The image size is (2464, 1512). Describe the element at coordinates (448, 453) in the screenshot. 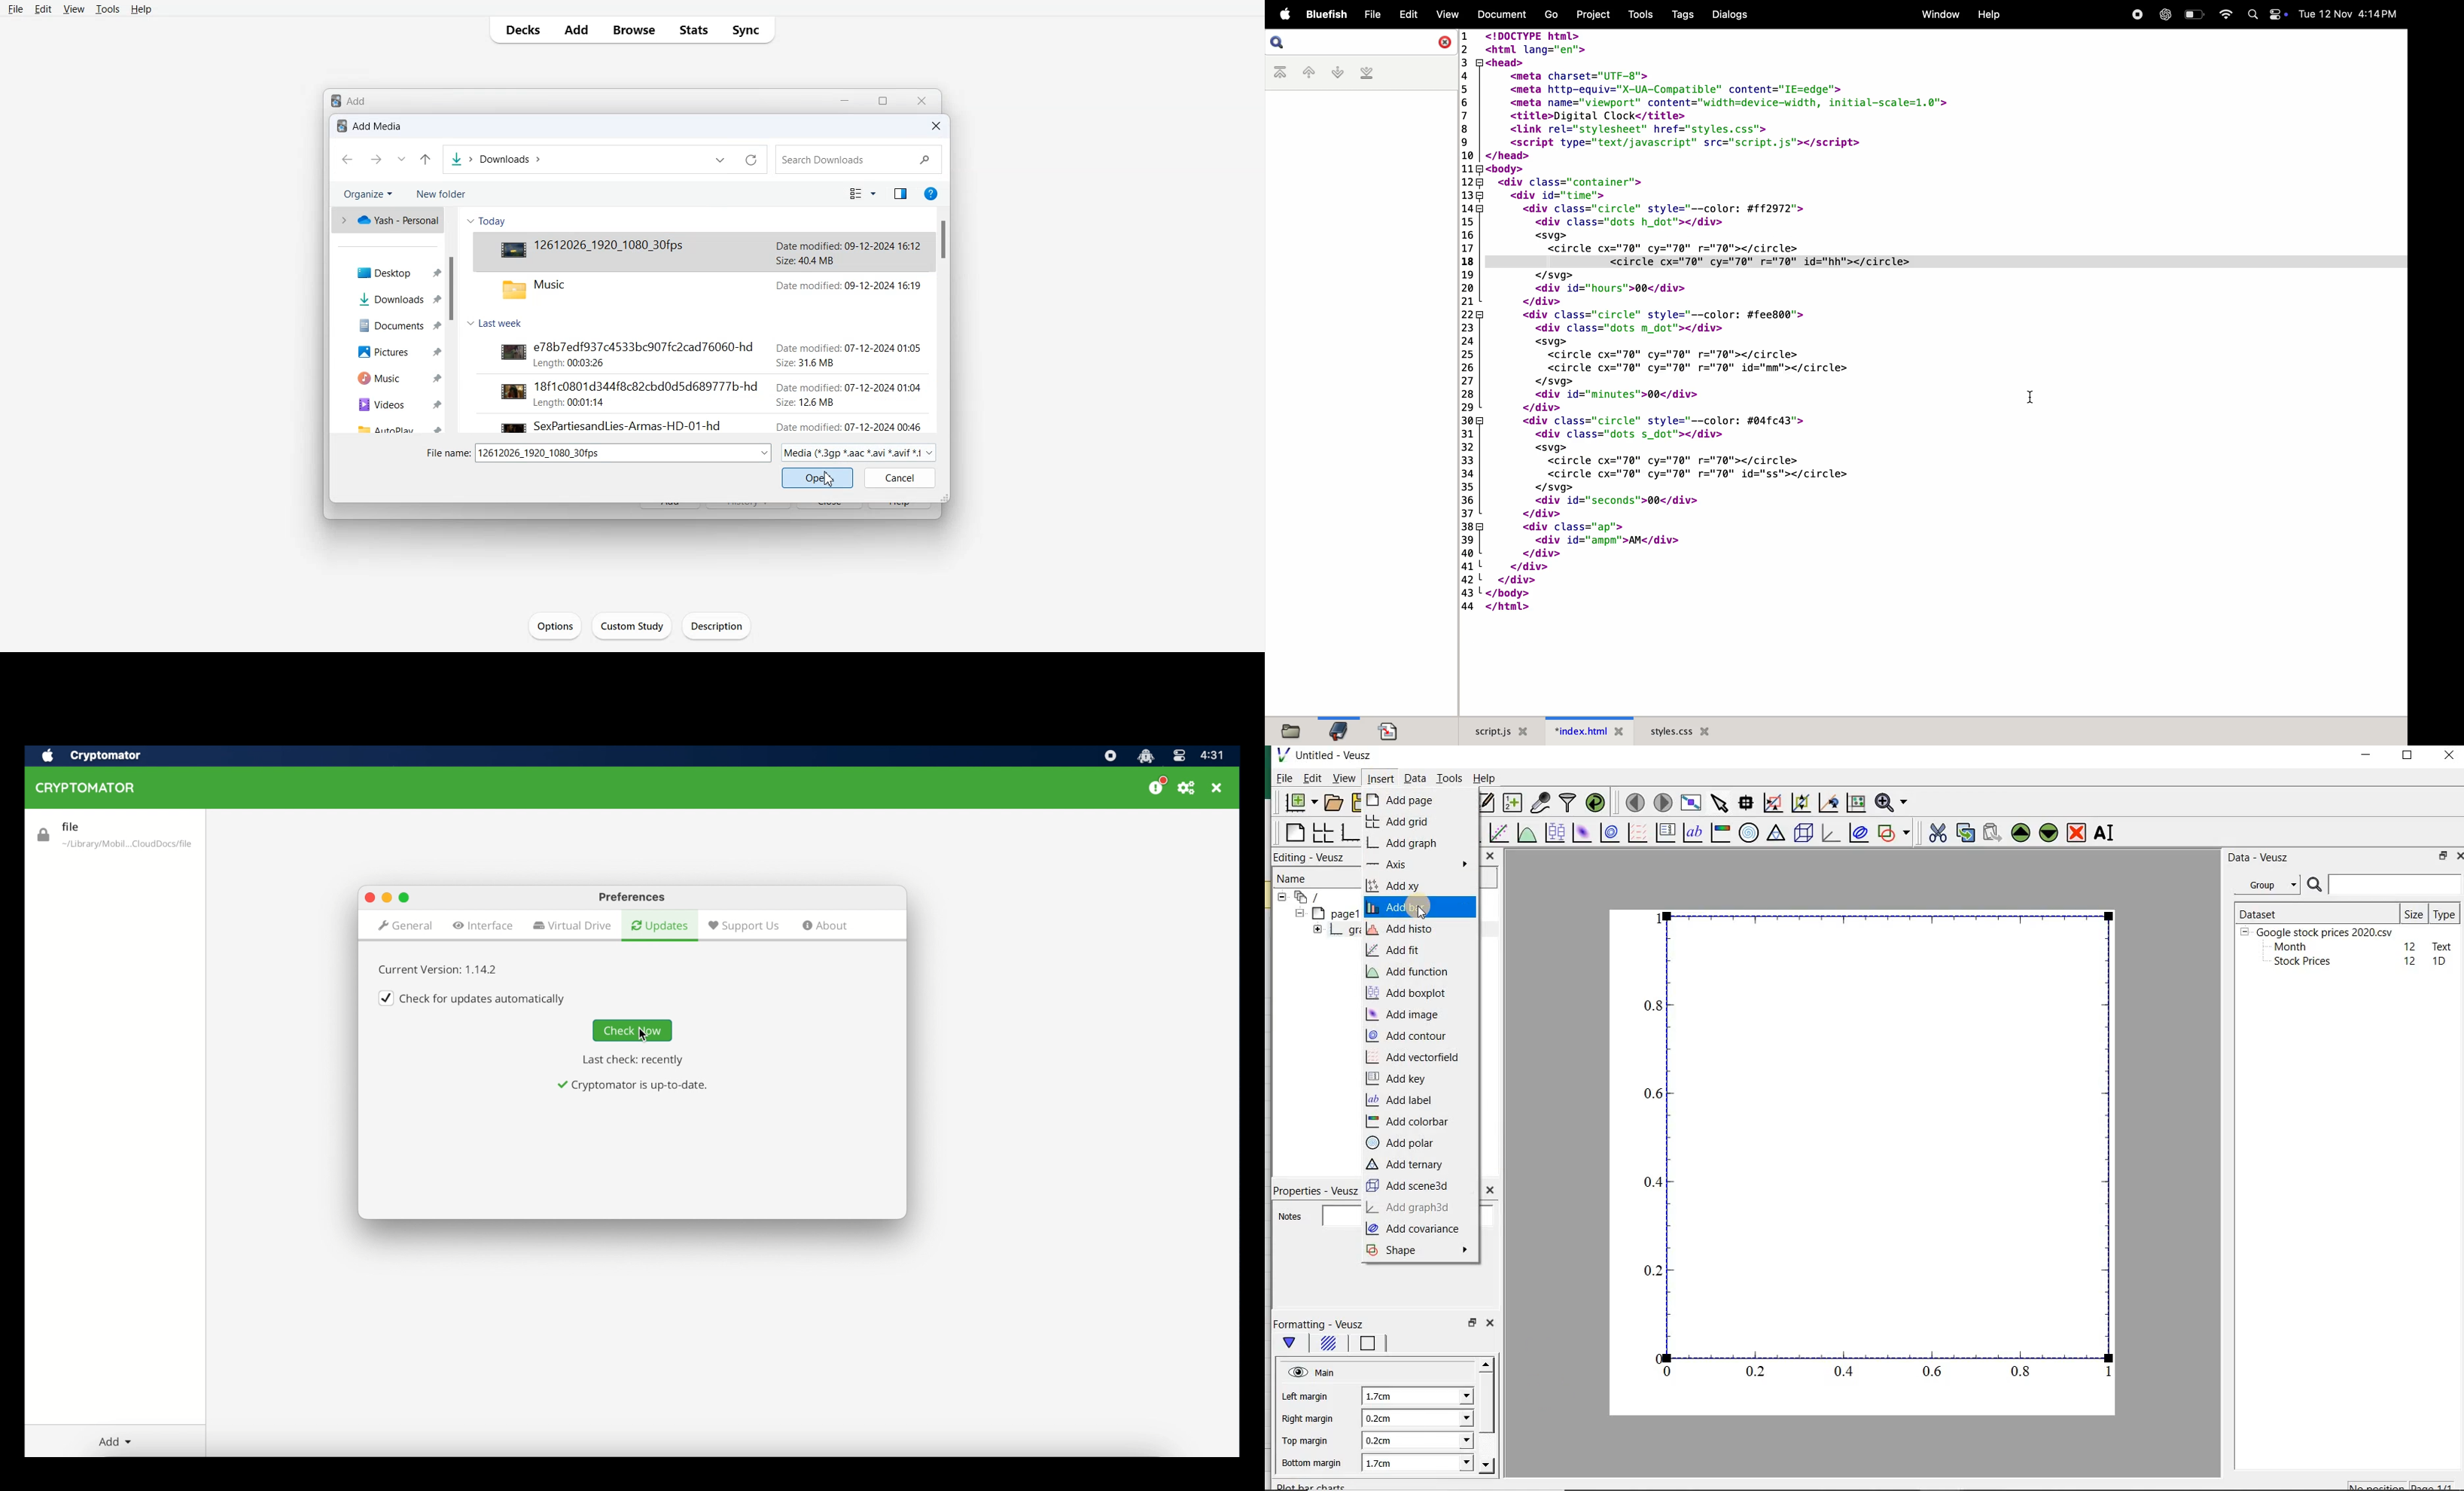

I see `file name:` at that location.